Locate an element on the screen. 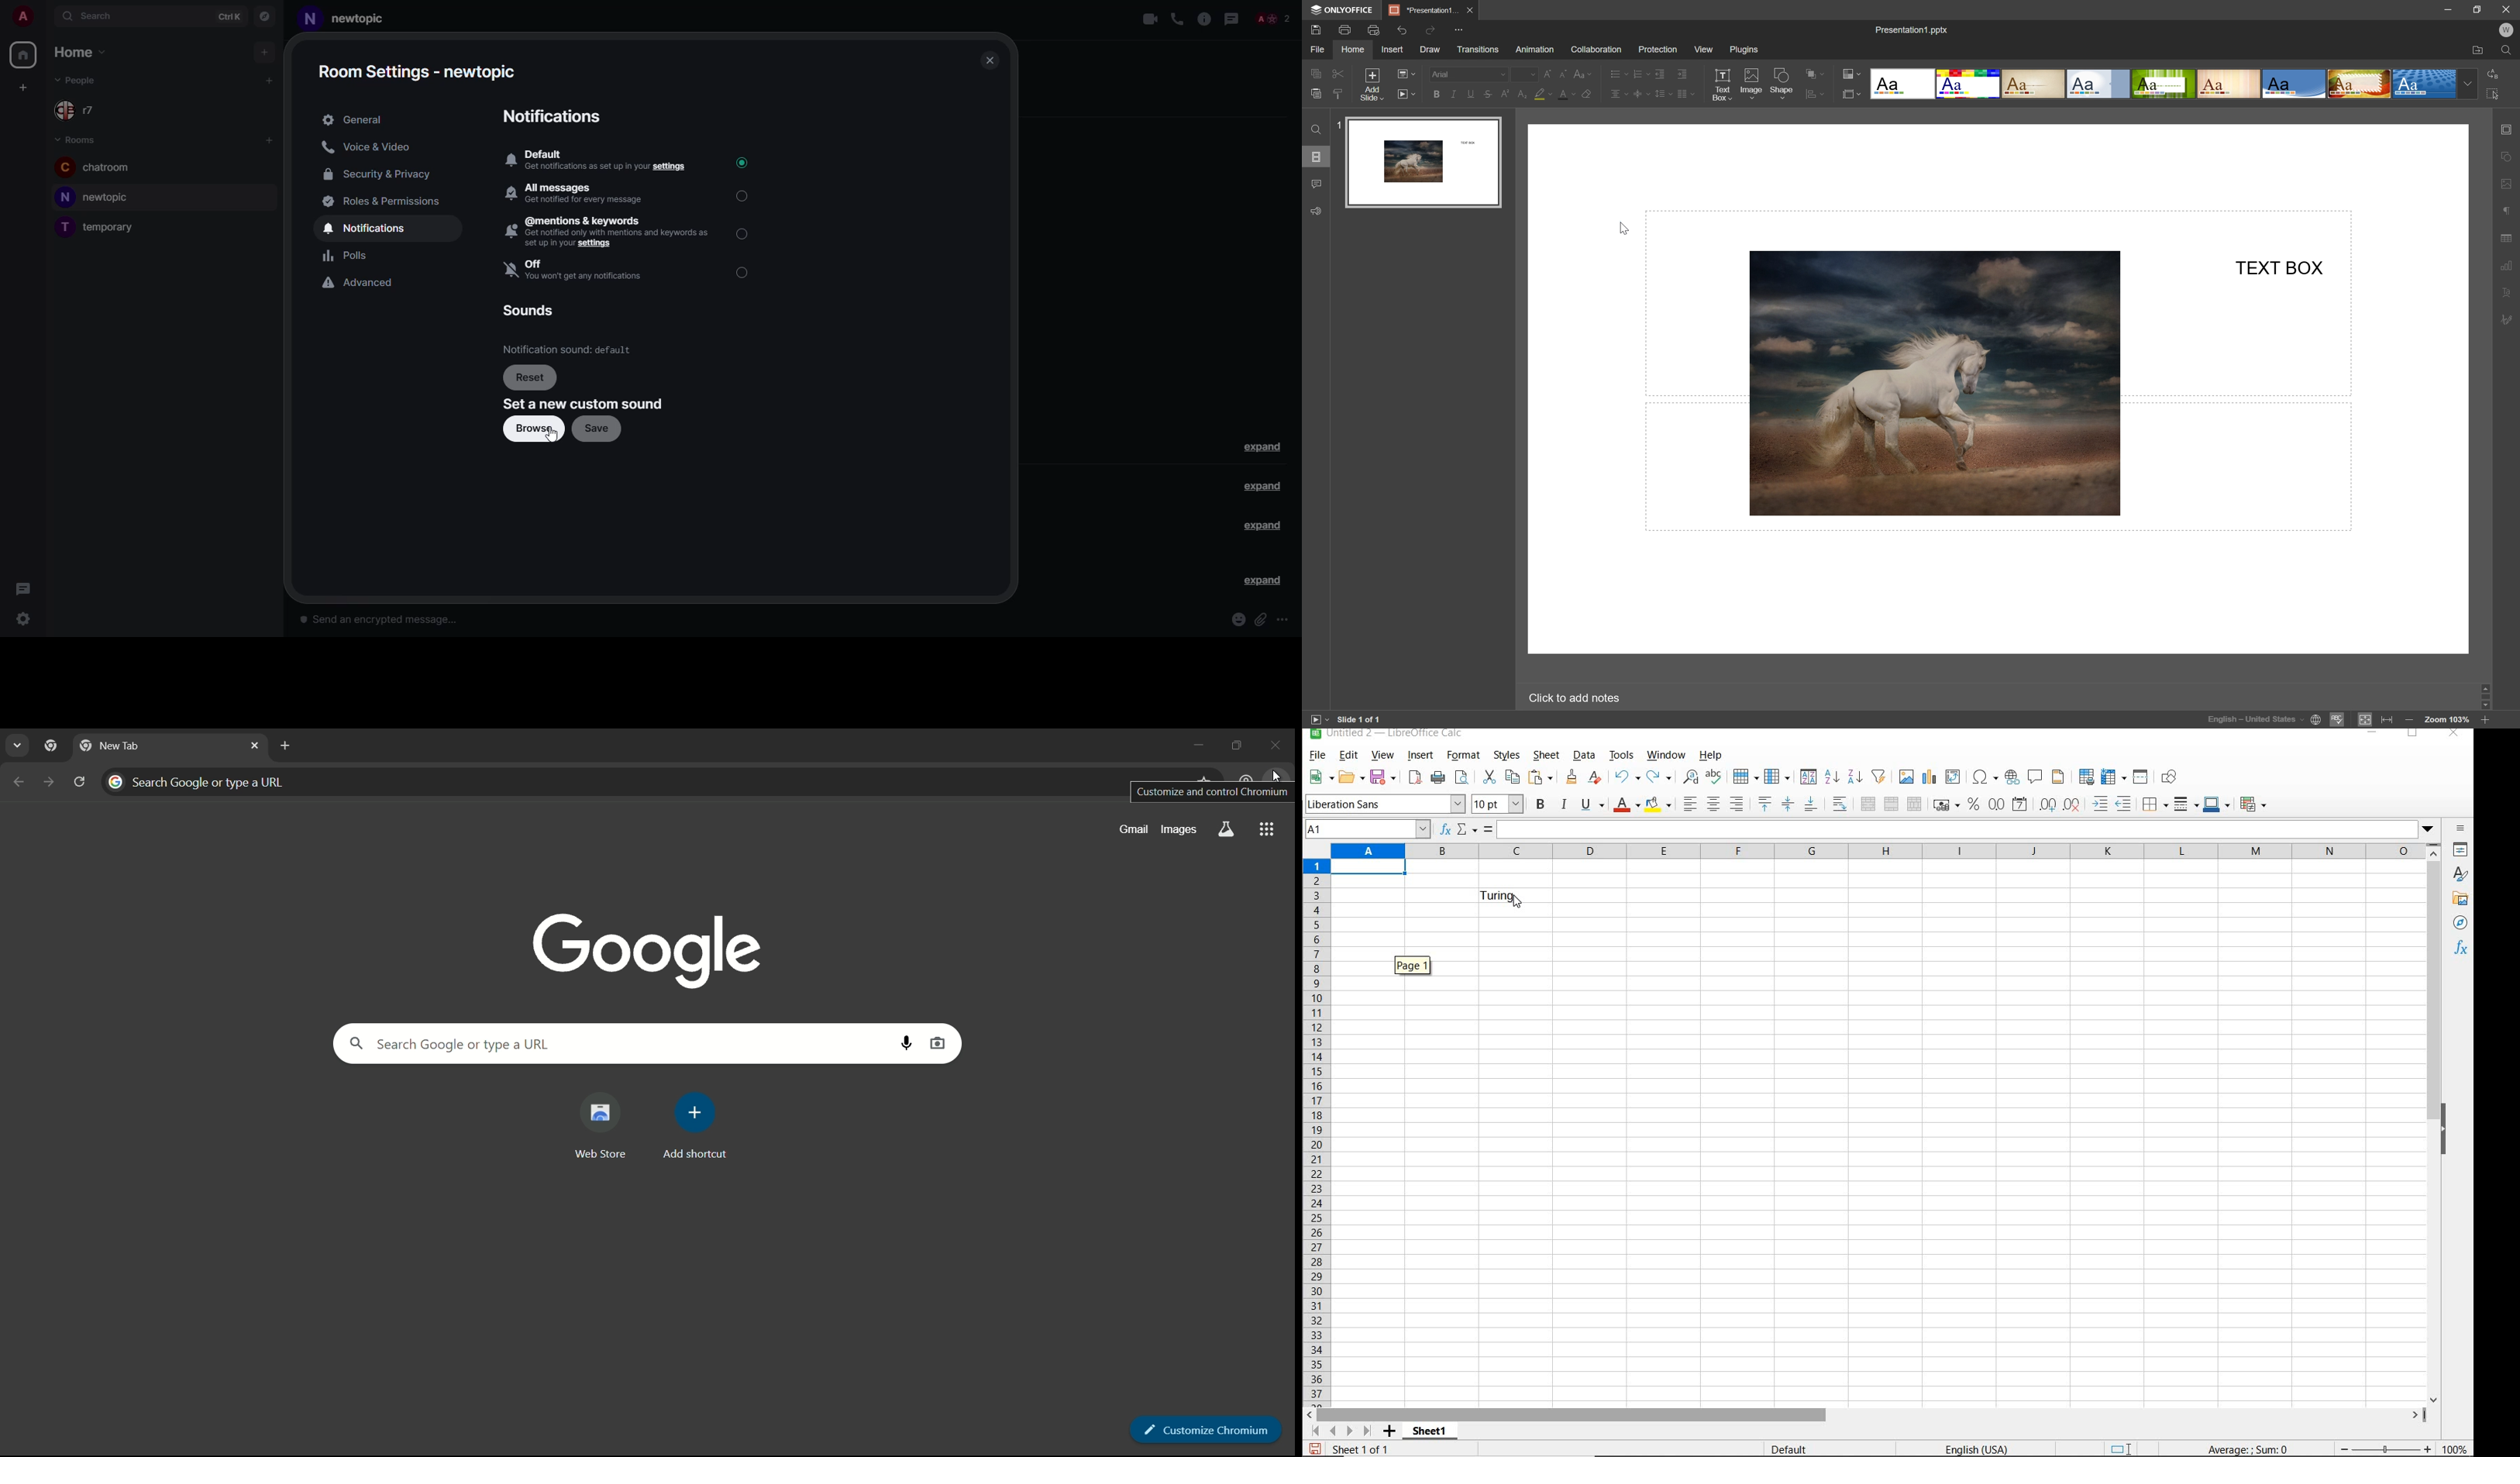 The height and width of the screenshot is (1484, 2520). numbering is located at coordinates (1640, 74).